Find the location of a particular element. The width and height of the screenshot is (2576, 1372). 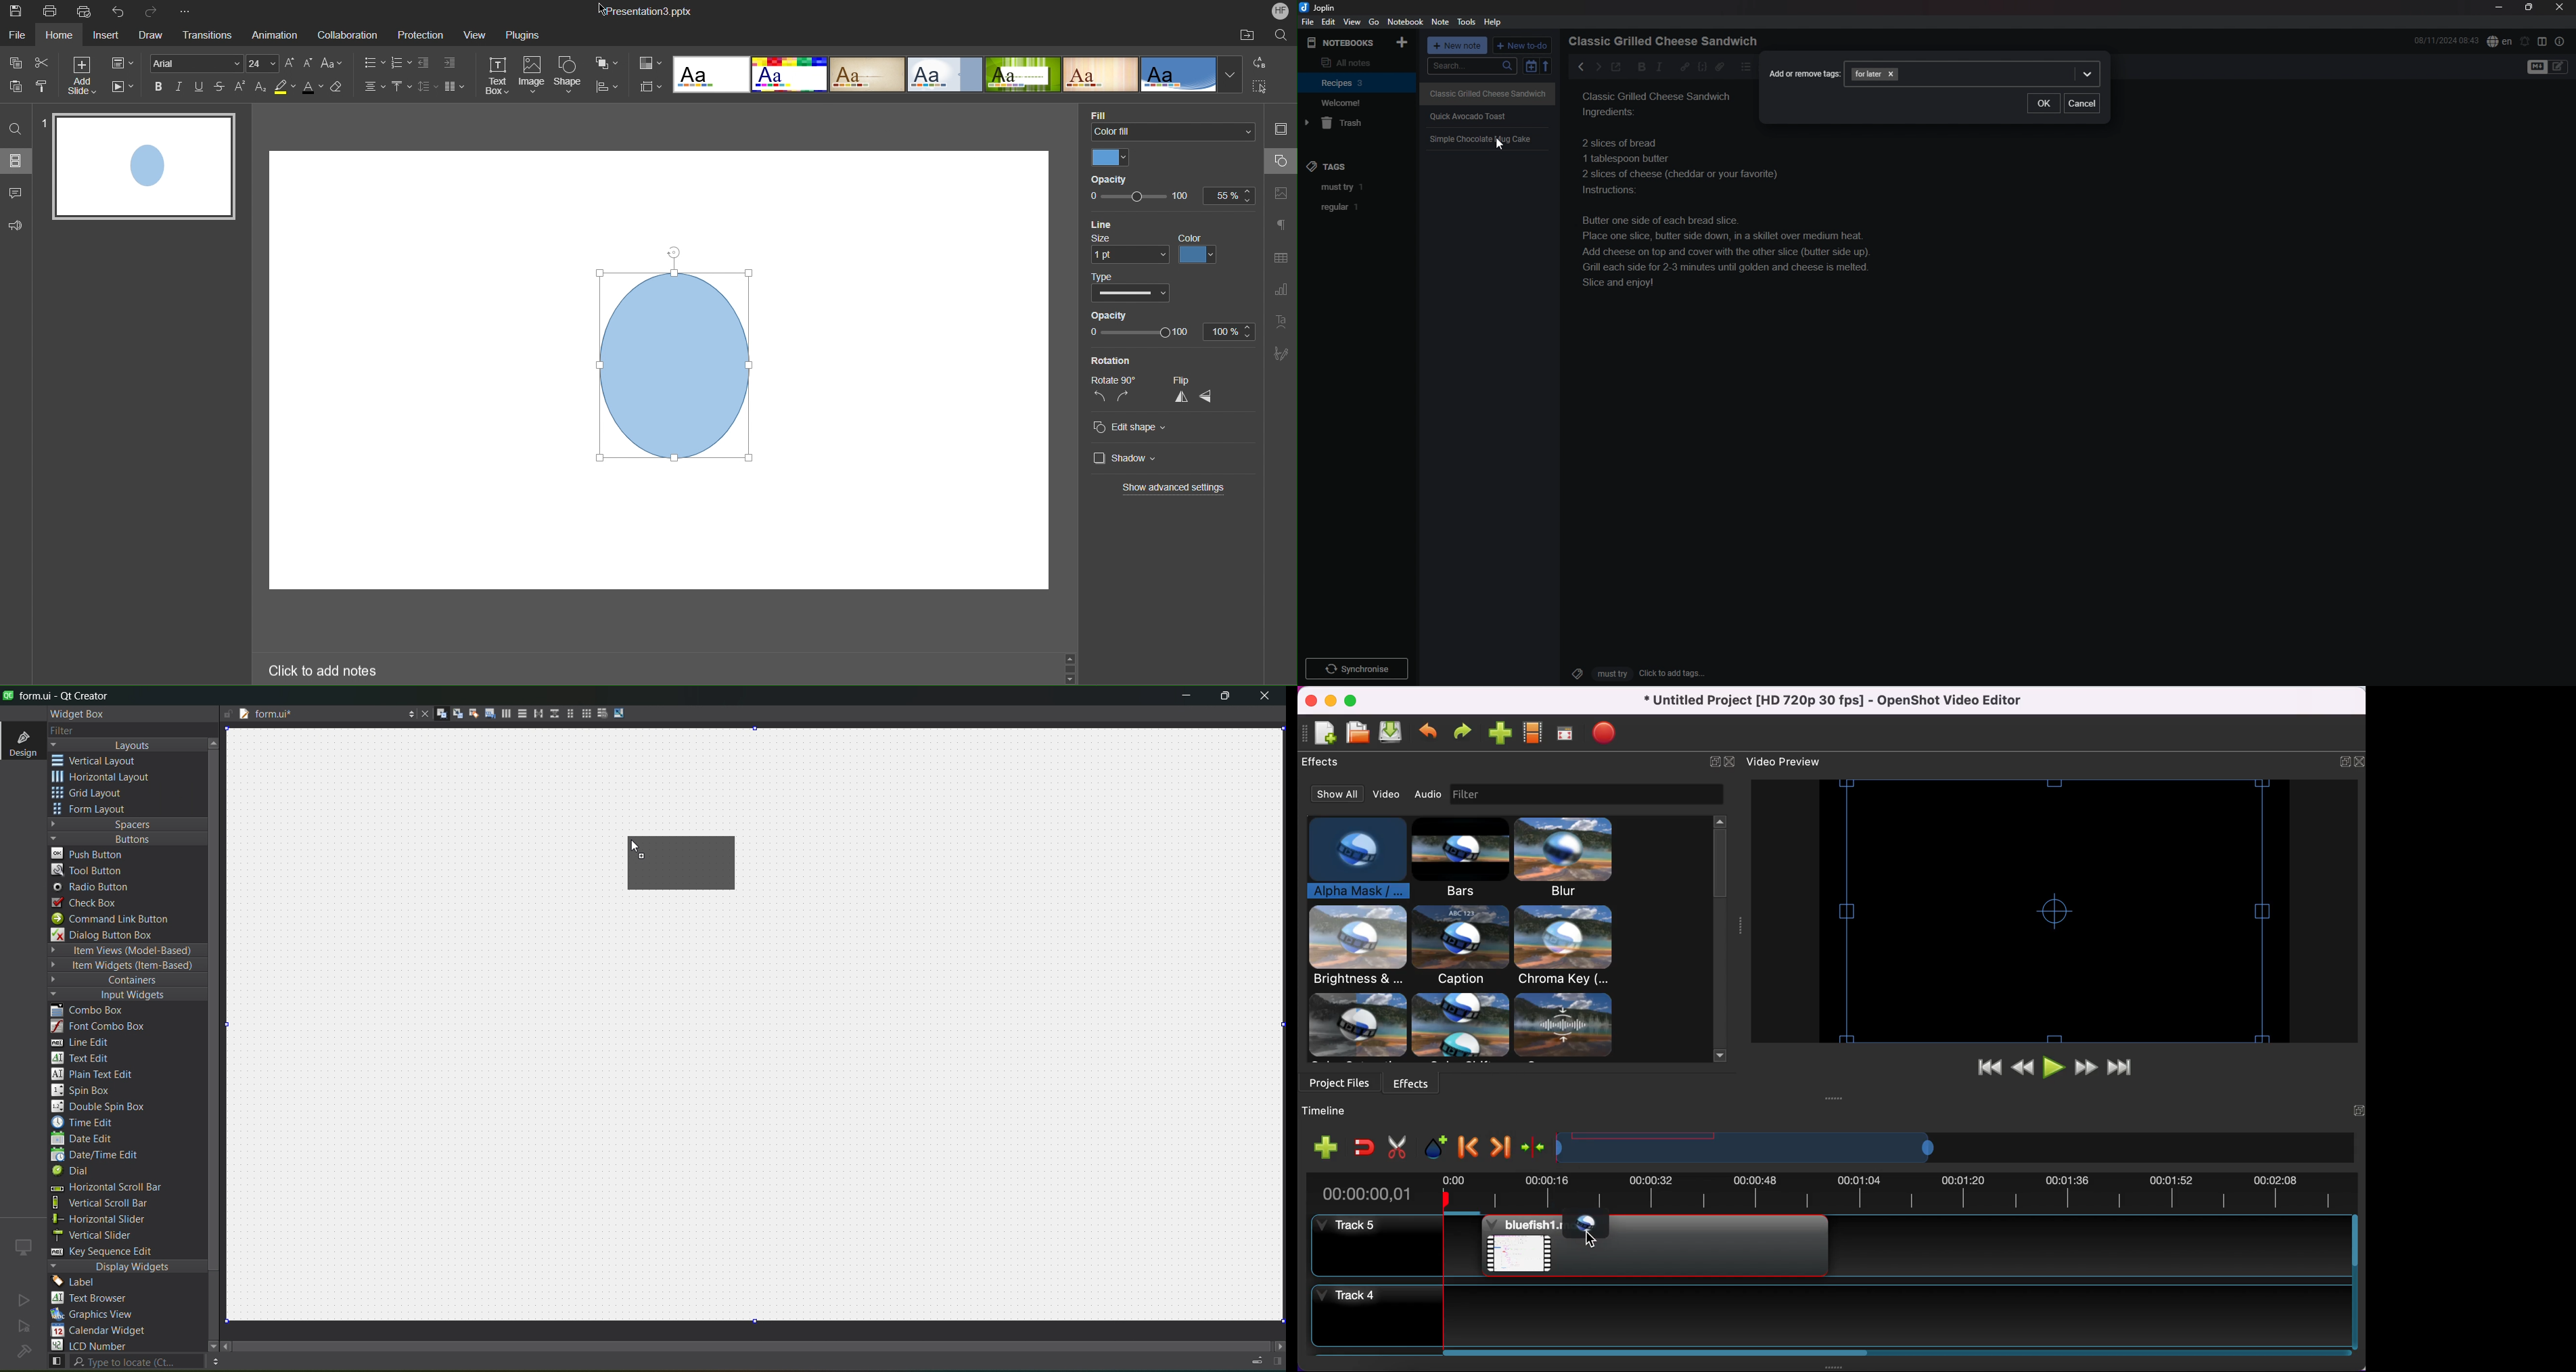

toggle editor is located at coordinates (2549, 68).